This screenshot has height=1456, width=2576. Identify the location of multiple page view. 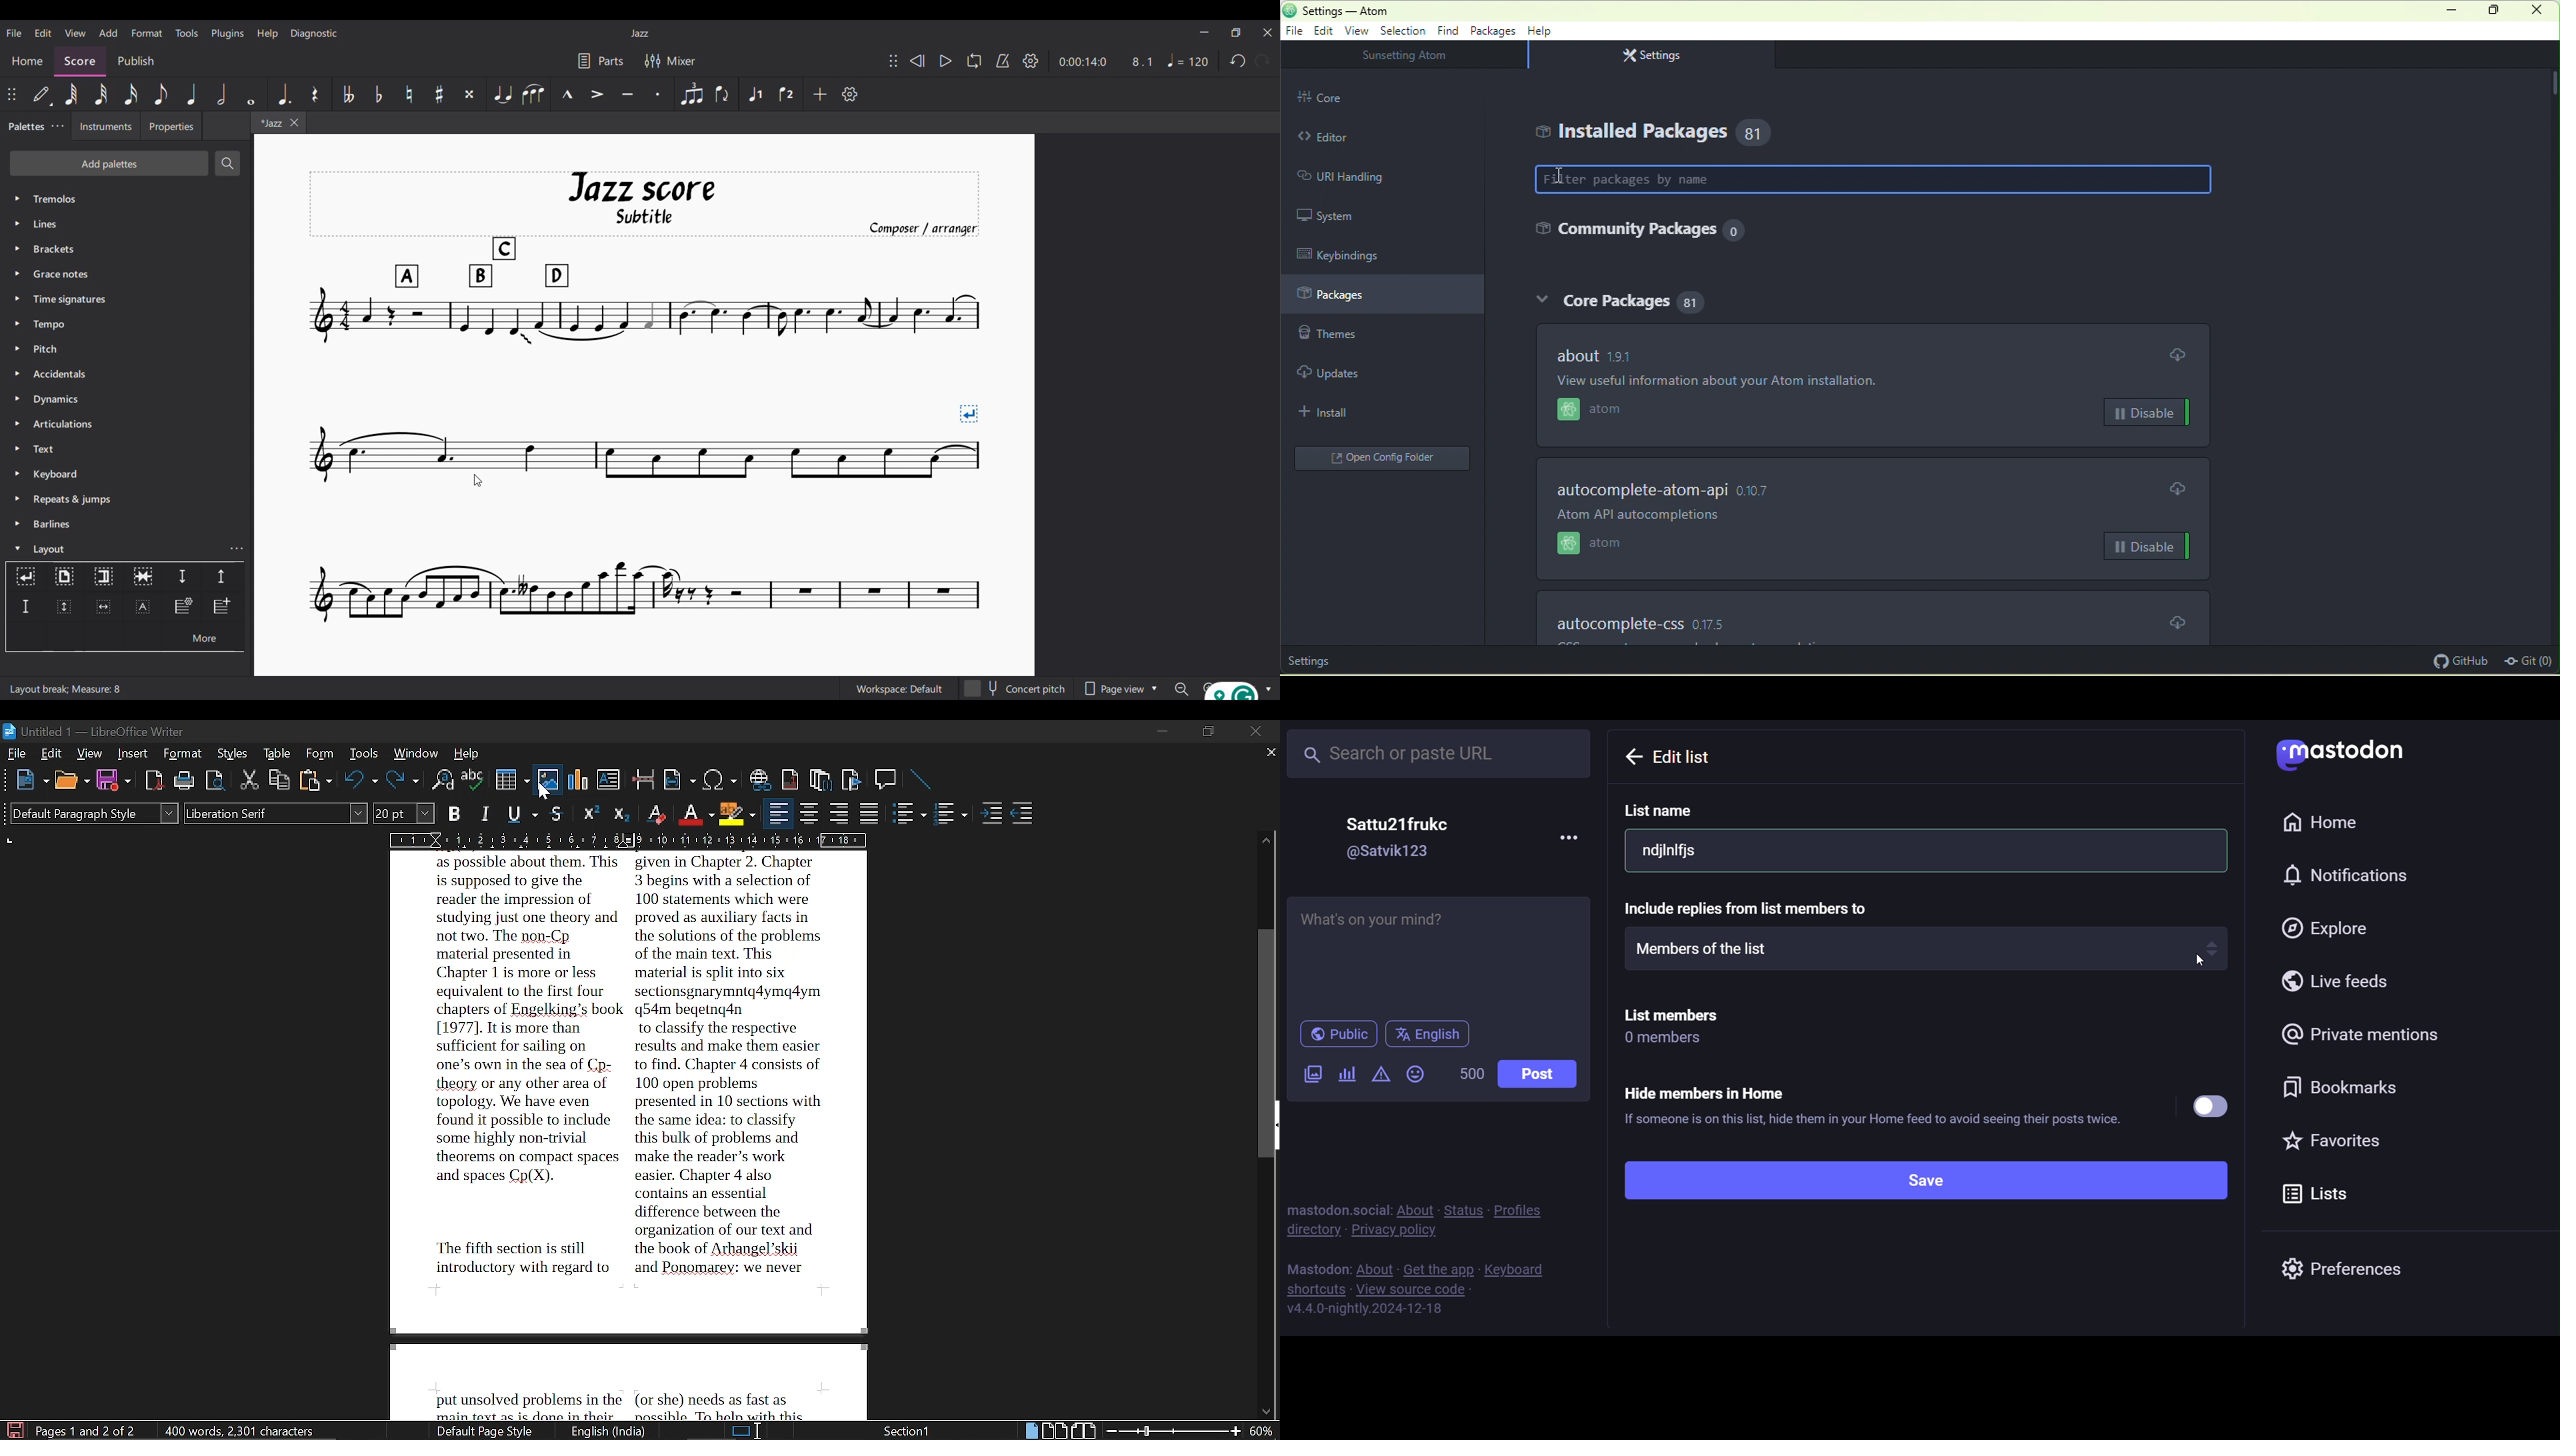
(1055, 1430).